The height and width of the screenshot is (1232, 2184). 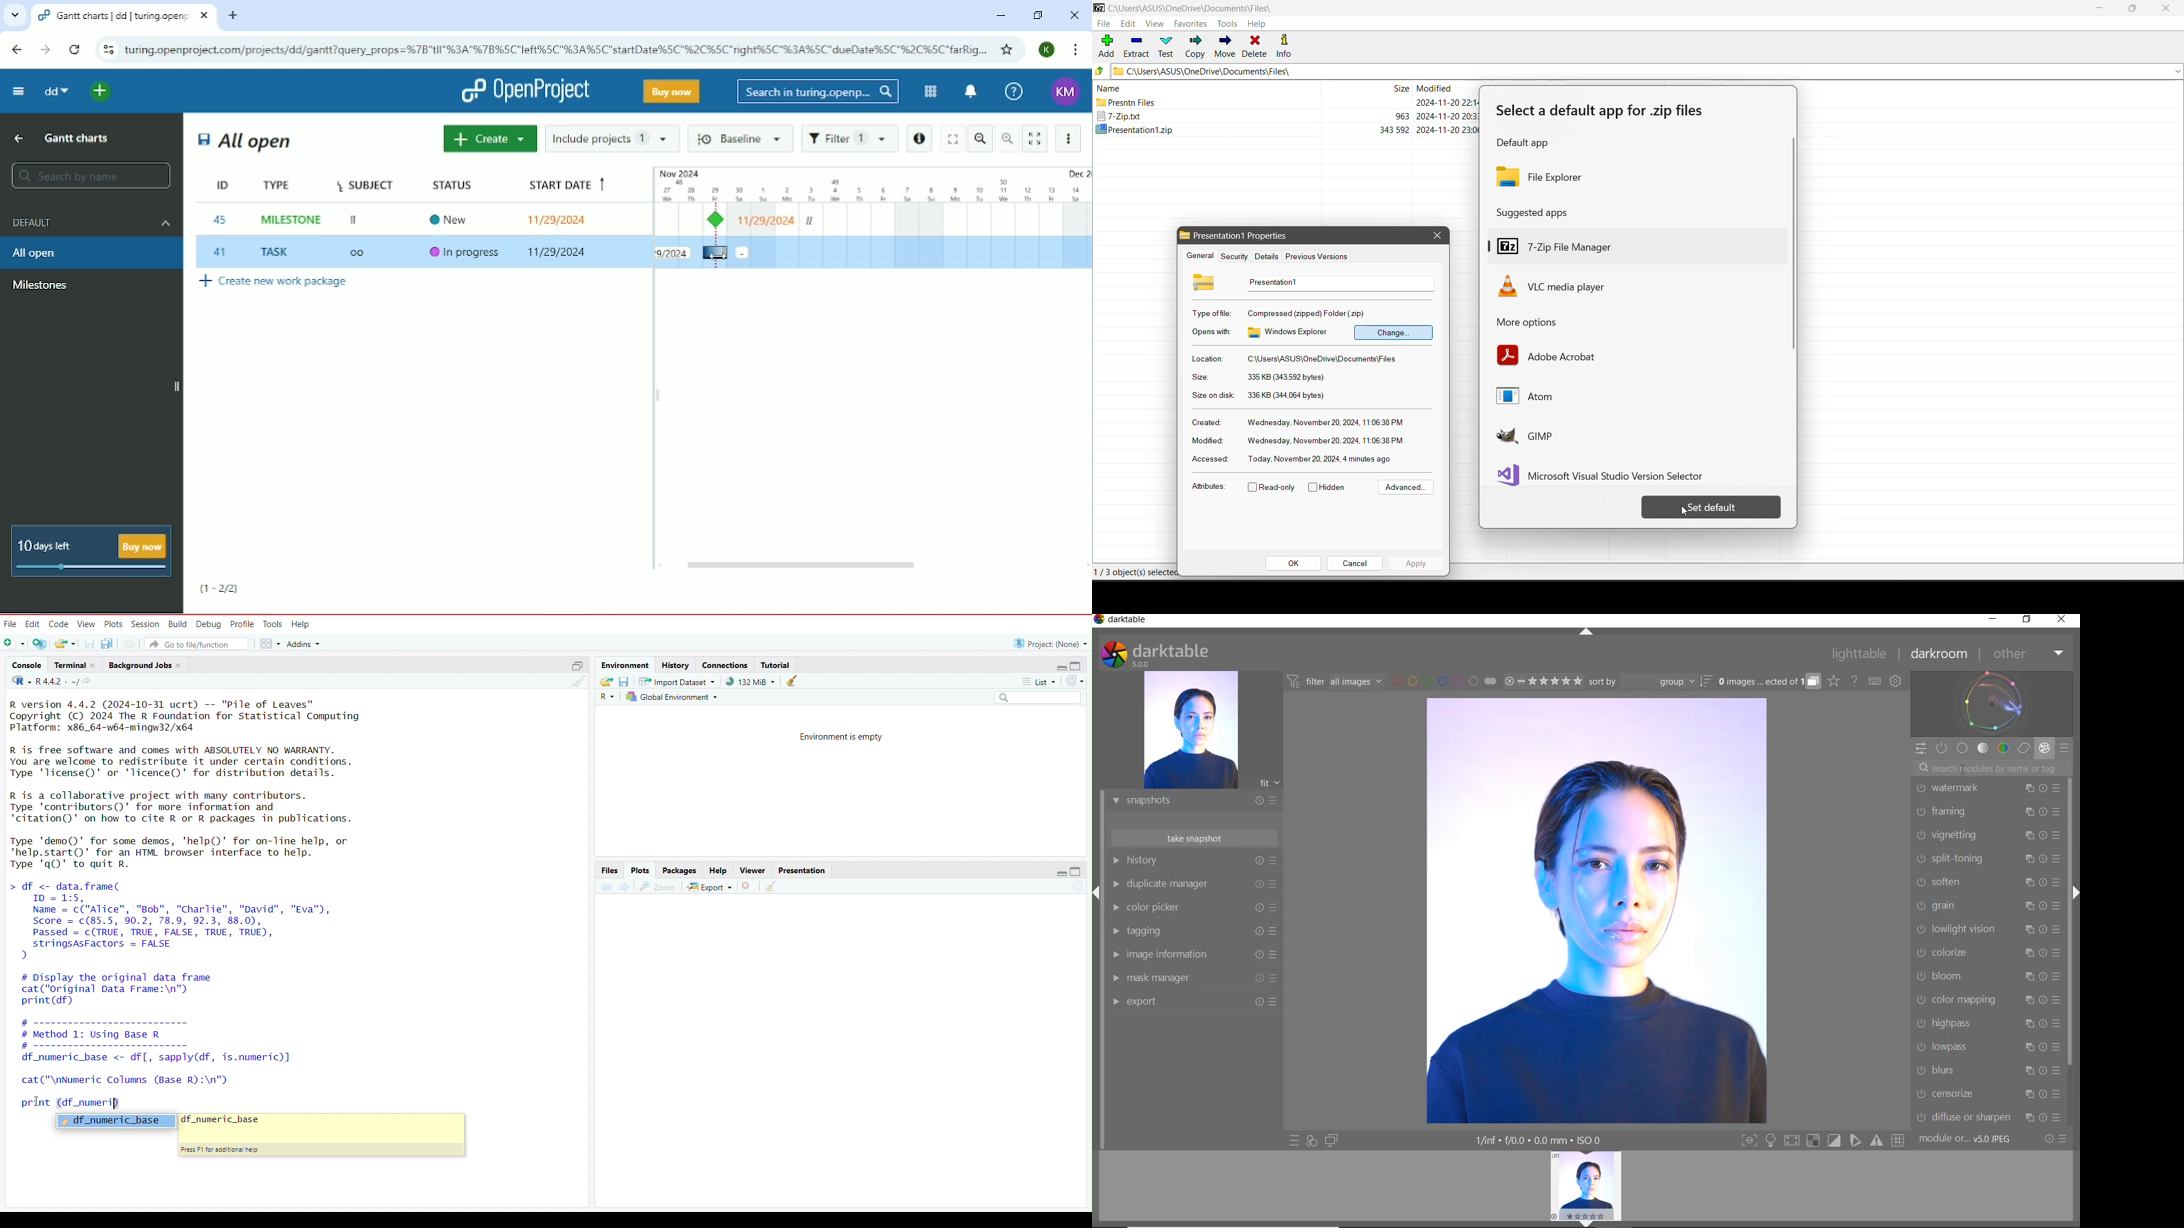 I want to click on Create, so click(x=488, y=139).